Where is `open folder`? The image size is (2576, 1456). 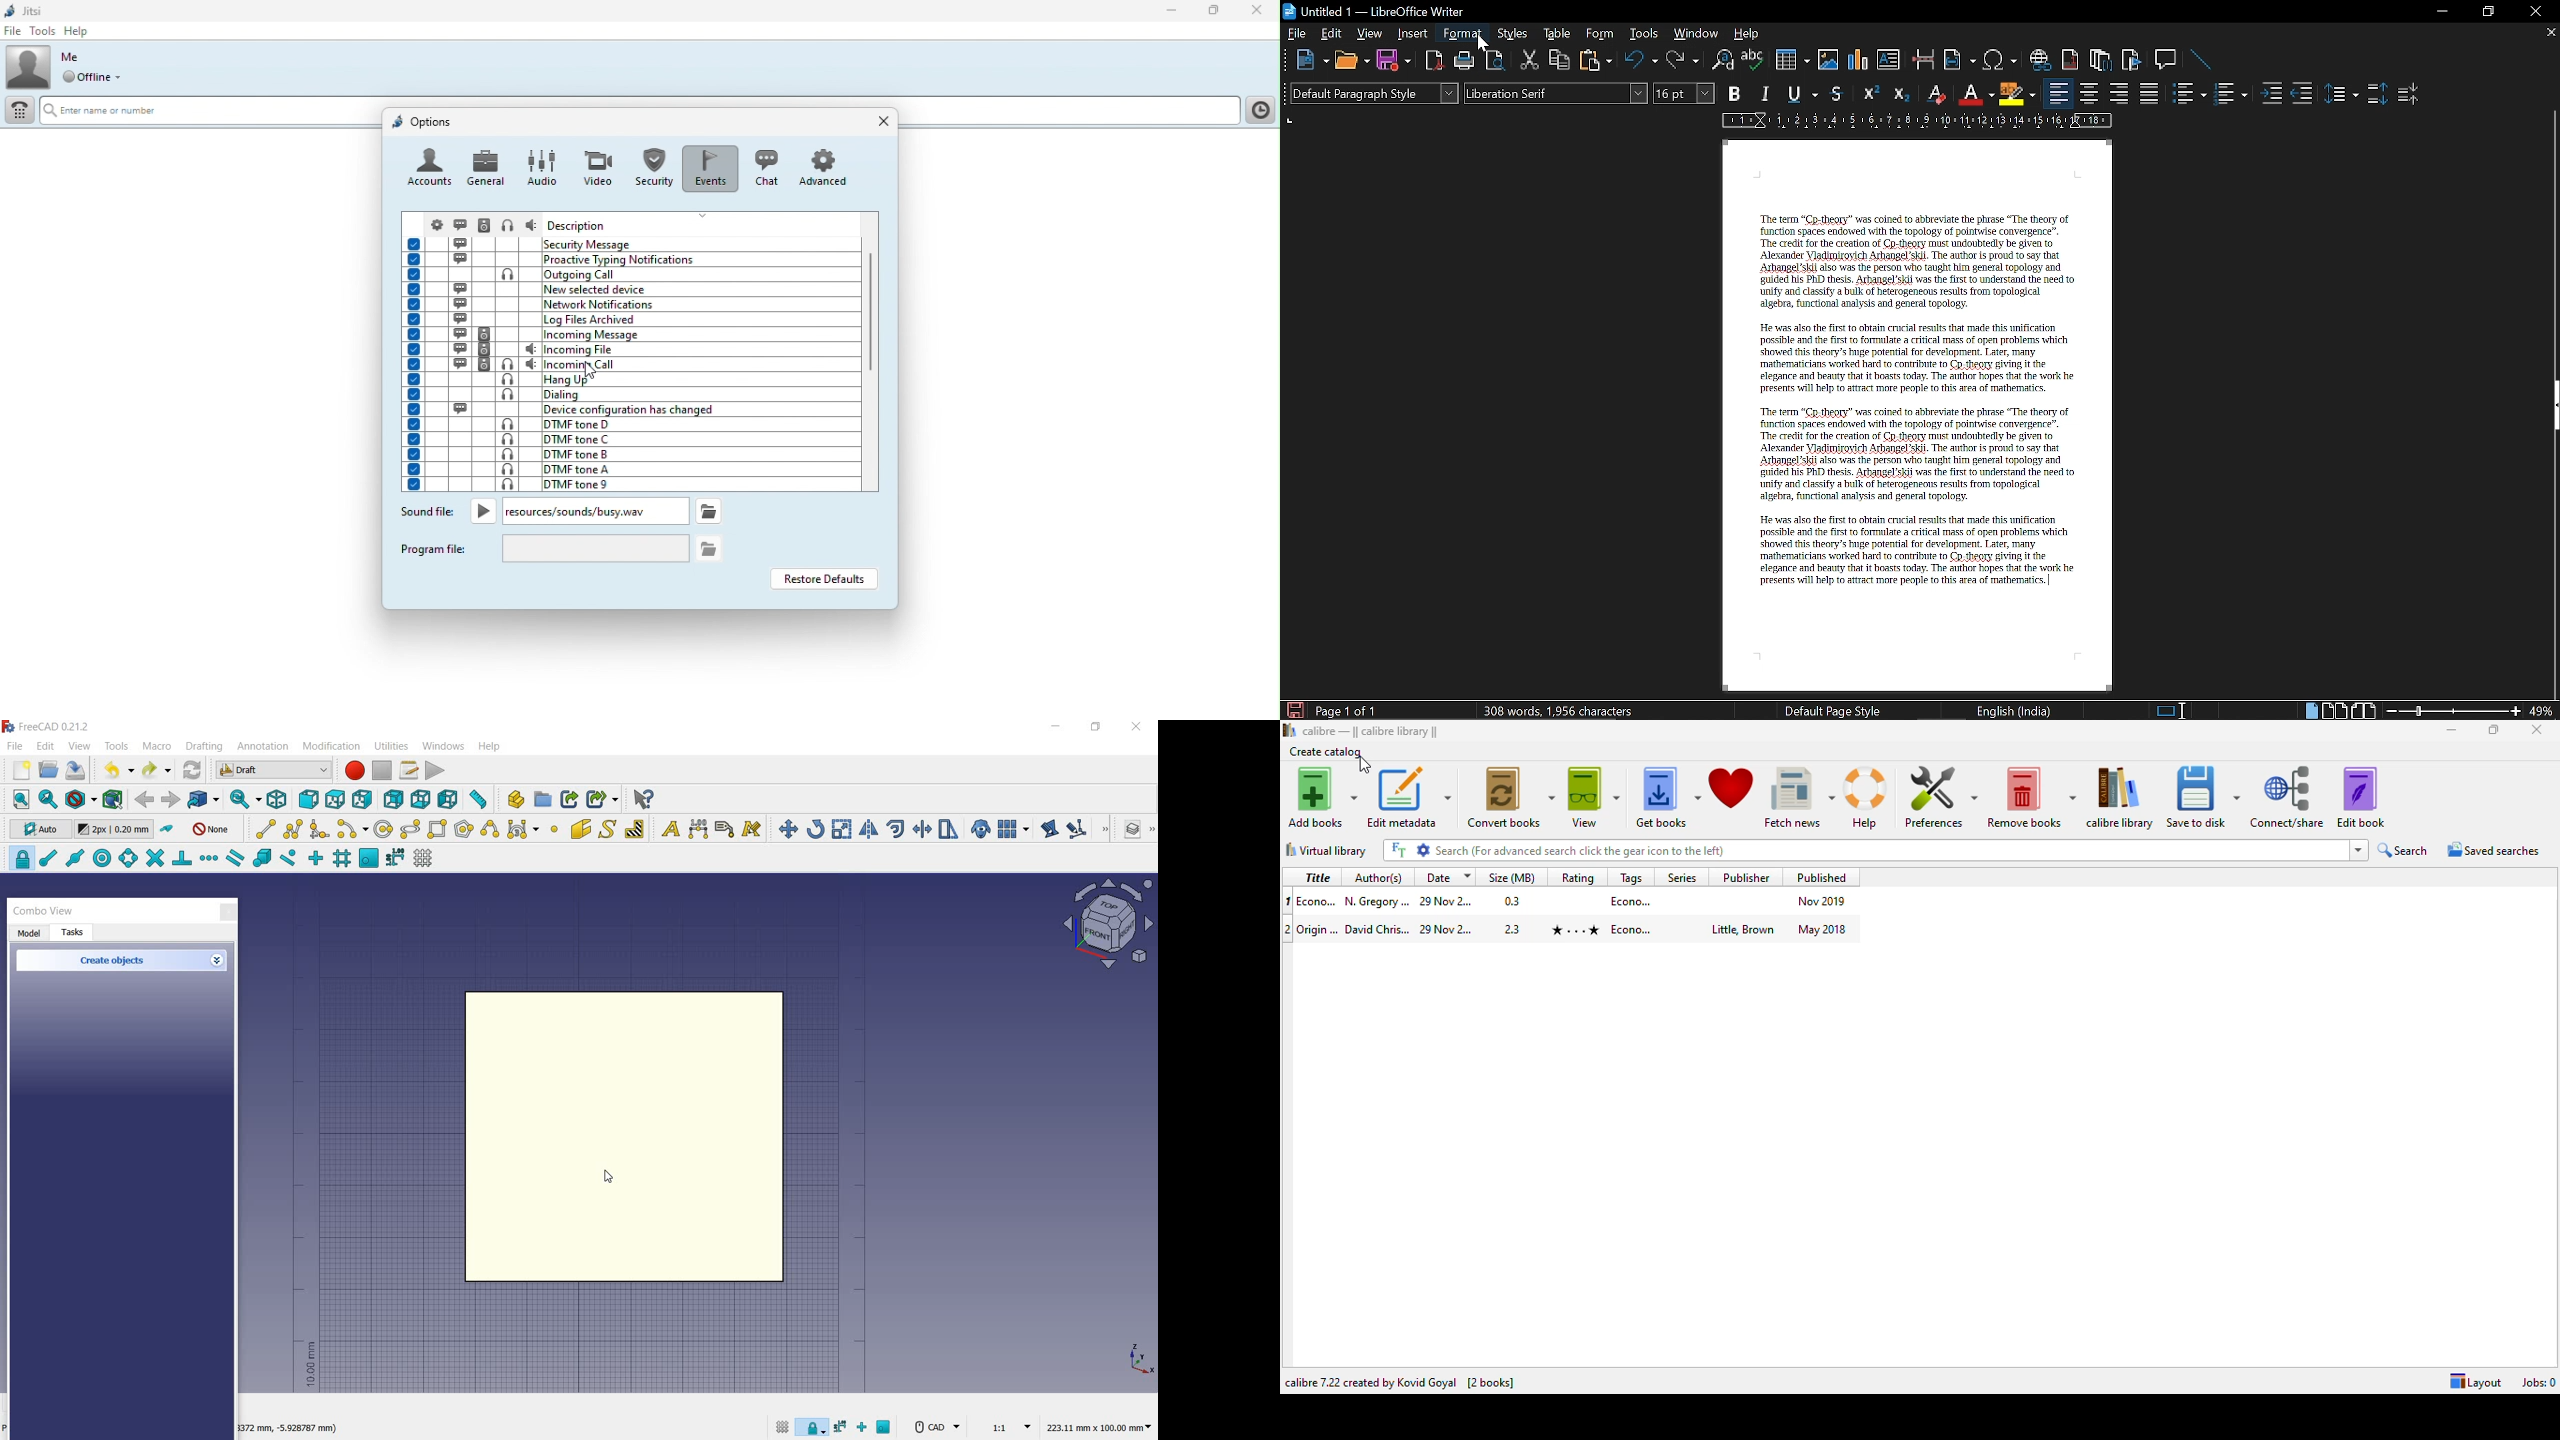
open folder is located at coordinates (710, 547).